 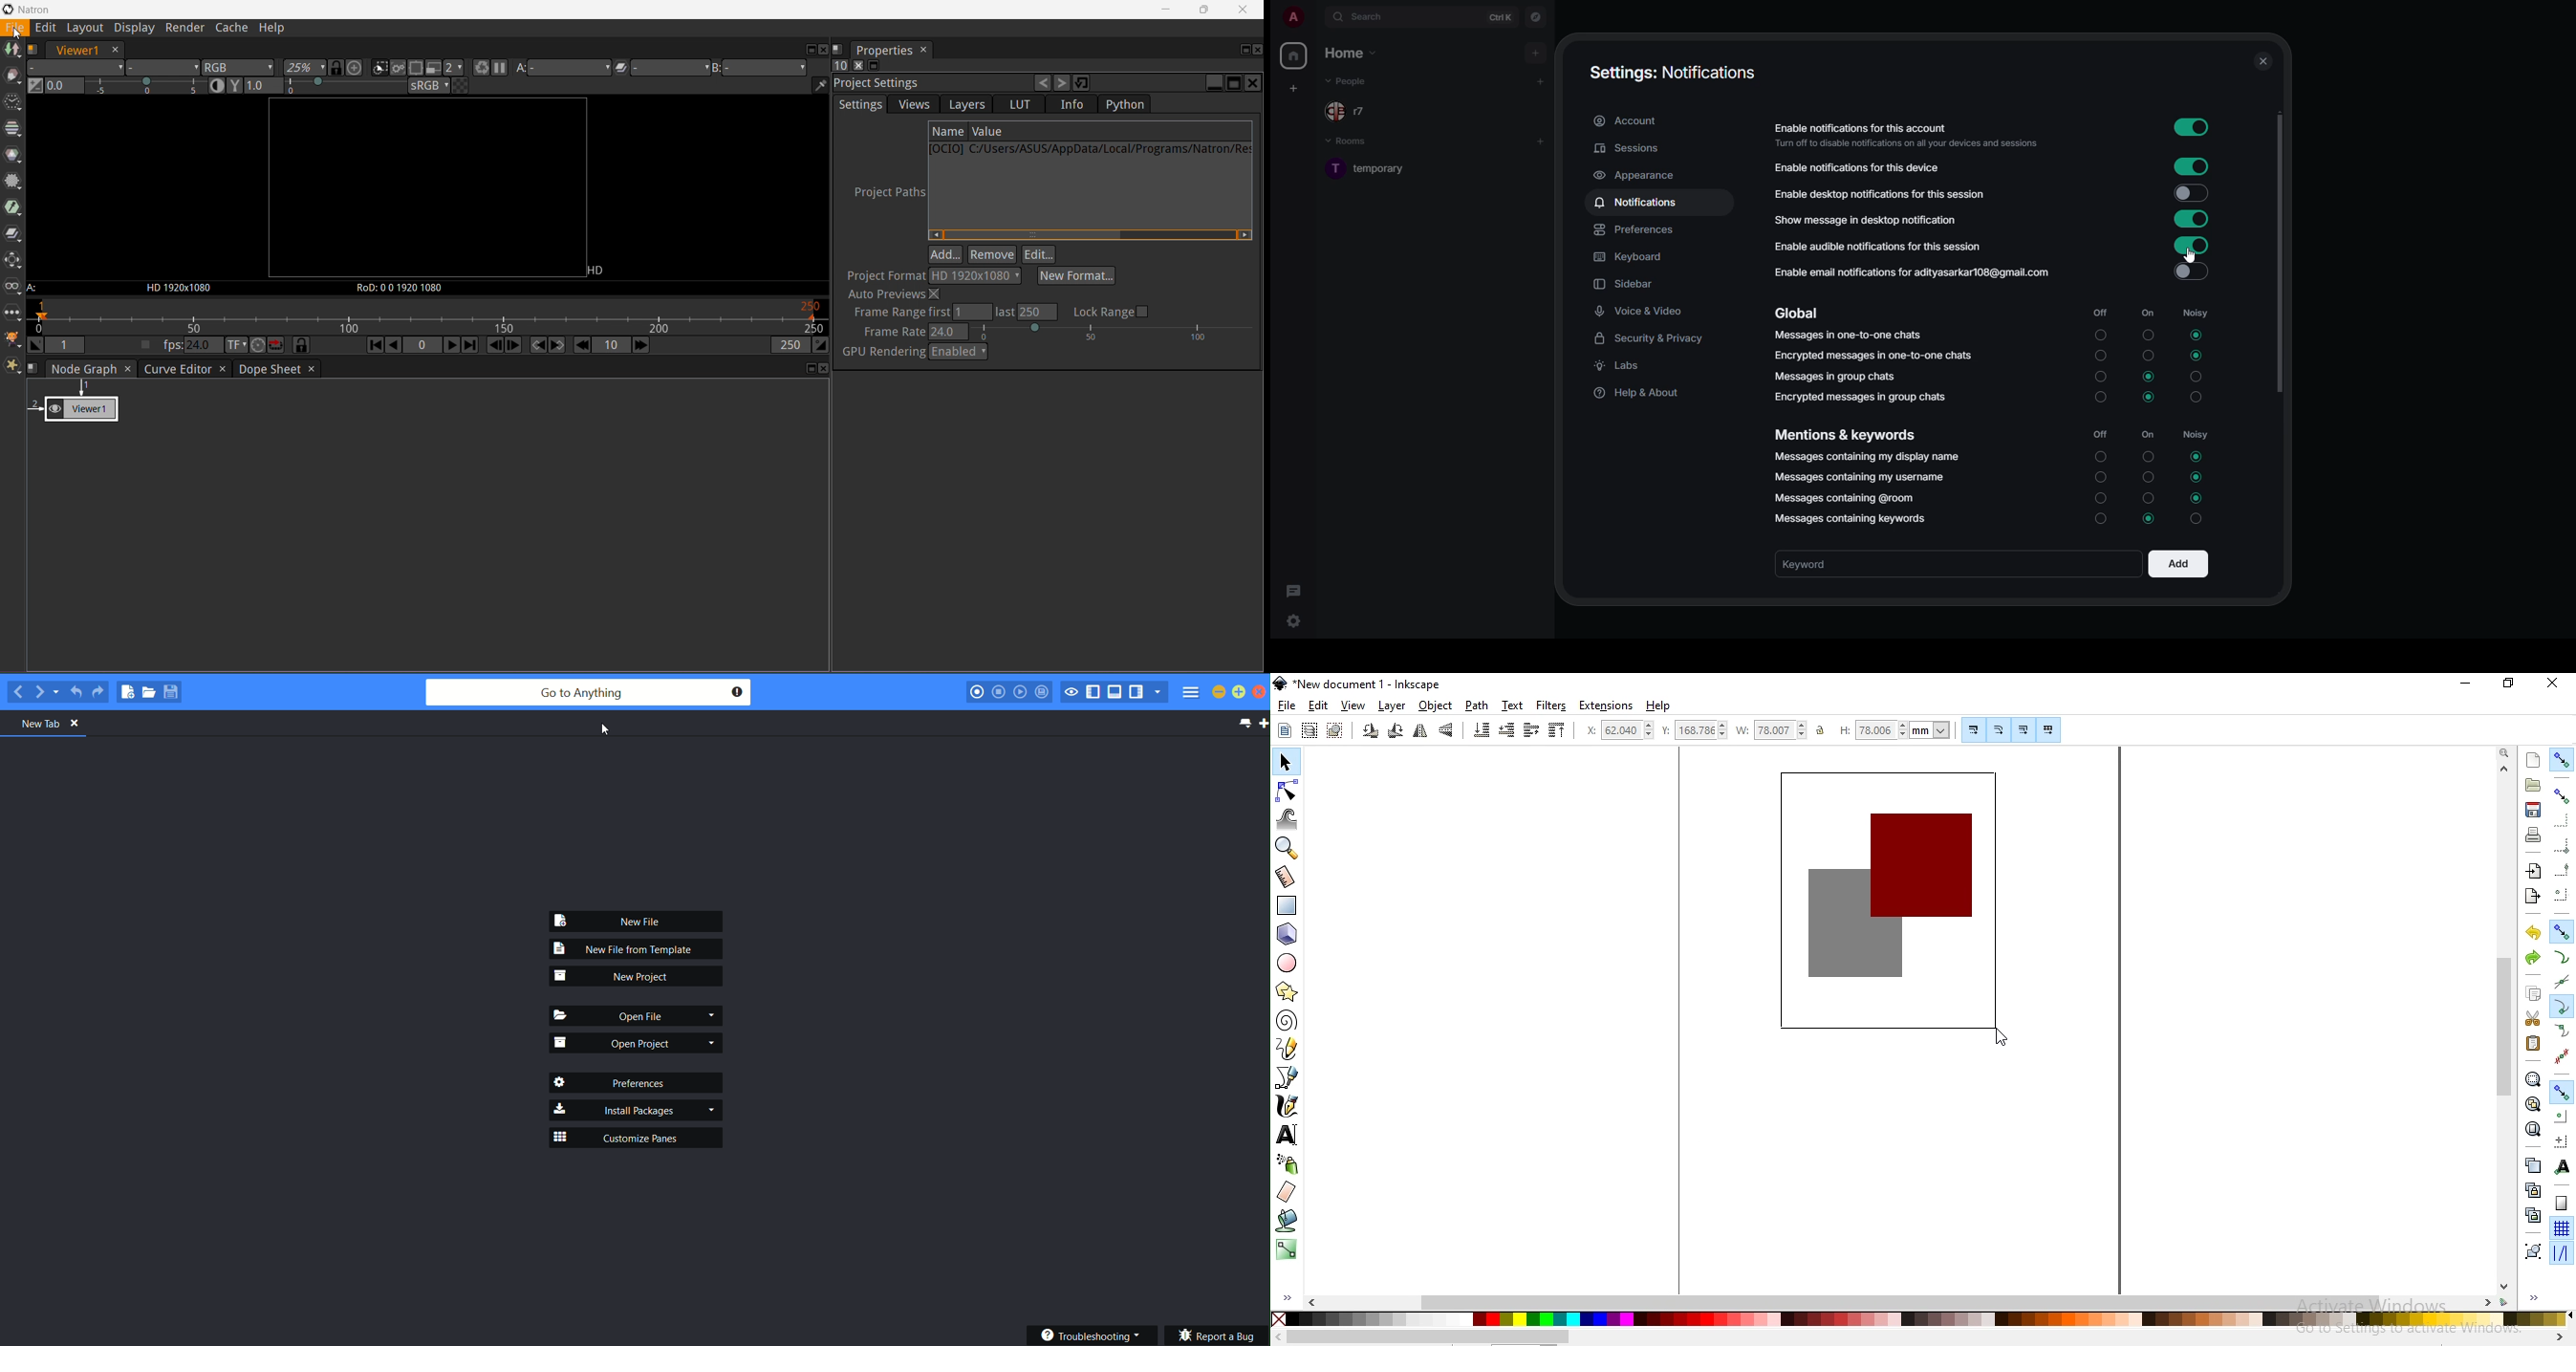 What do you see at coordinates (2148, 313) in the screenshot?
I see `on` at bounding box center [2148, 313].